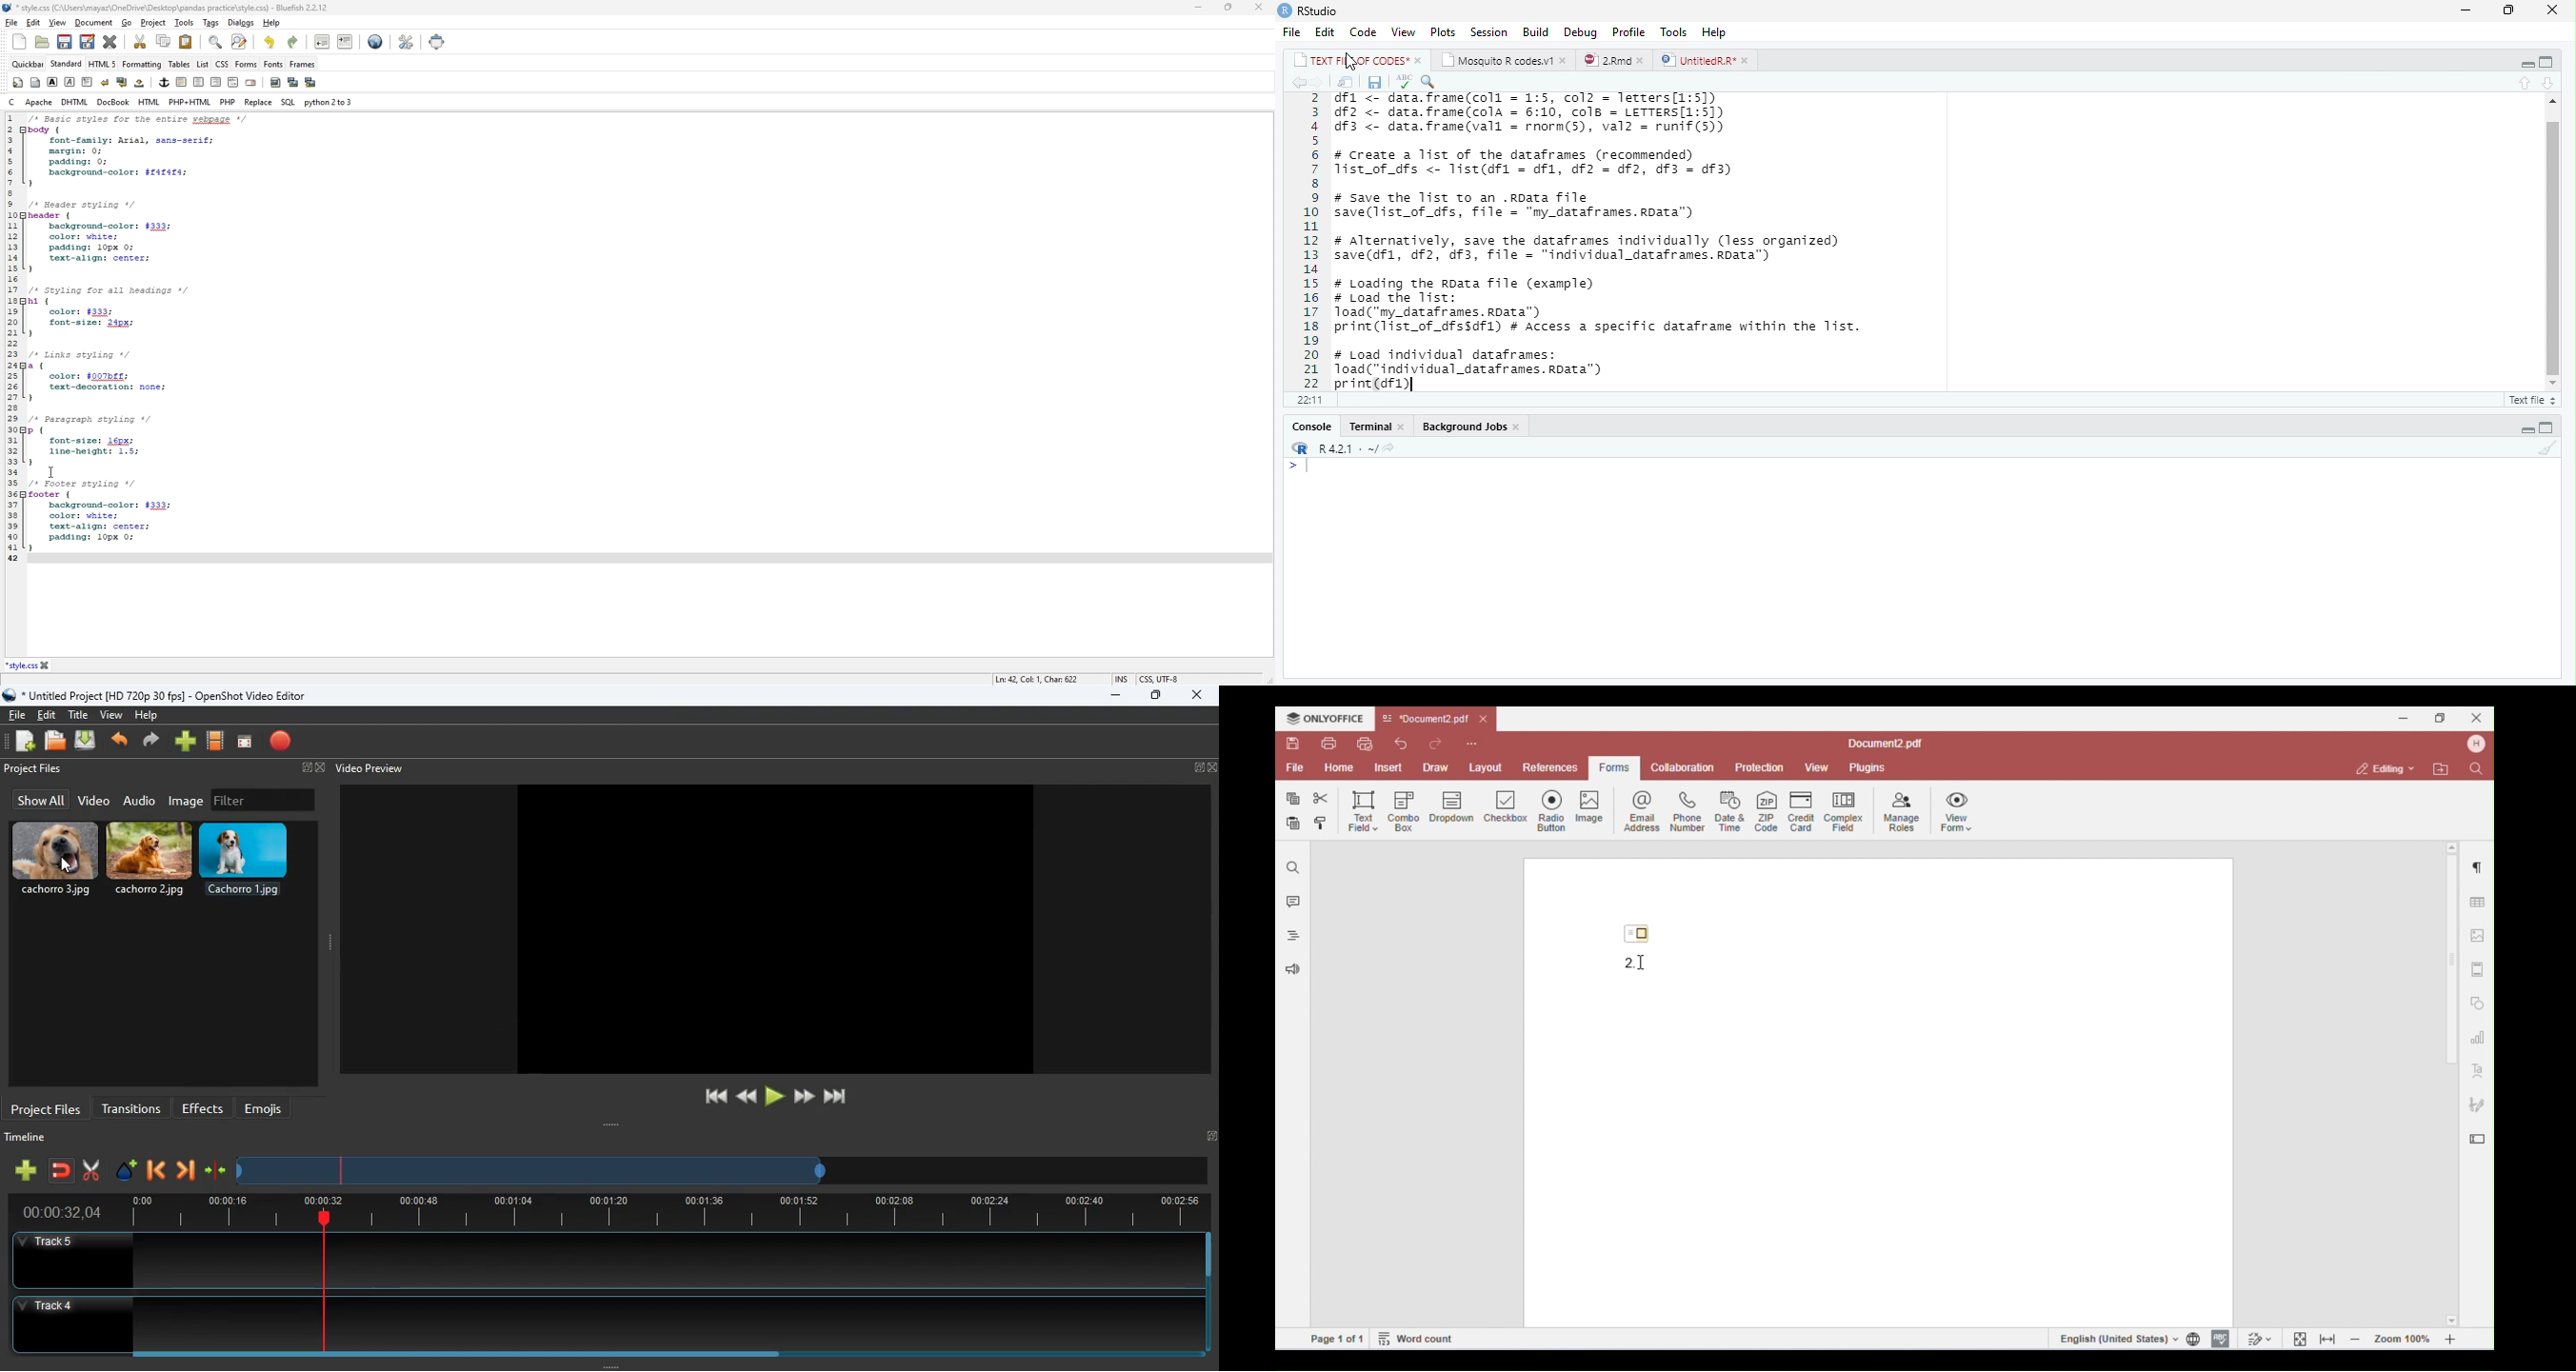 The height and width of the screenshot is (1372, 2576). What do you see at coordinates (1308, 241) in the screenshot?
I see `Line number` at bounding box center [1308, 241].